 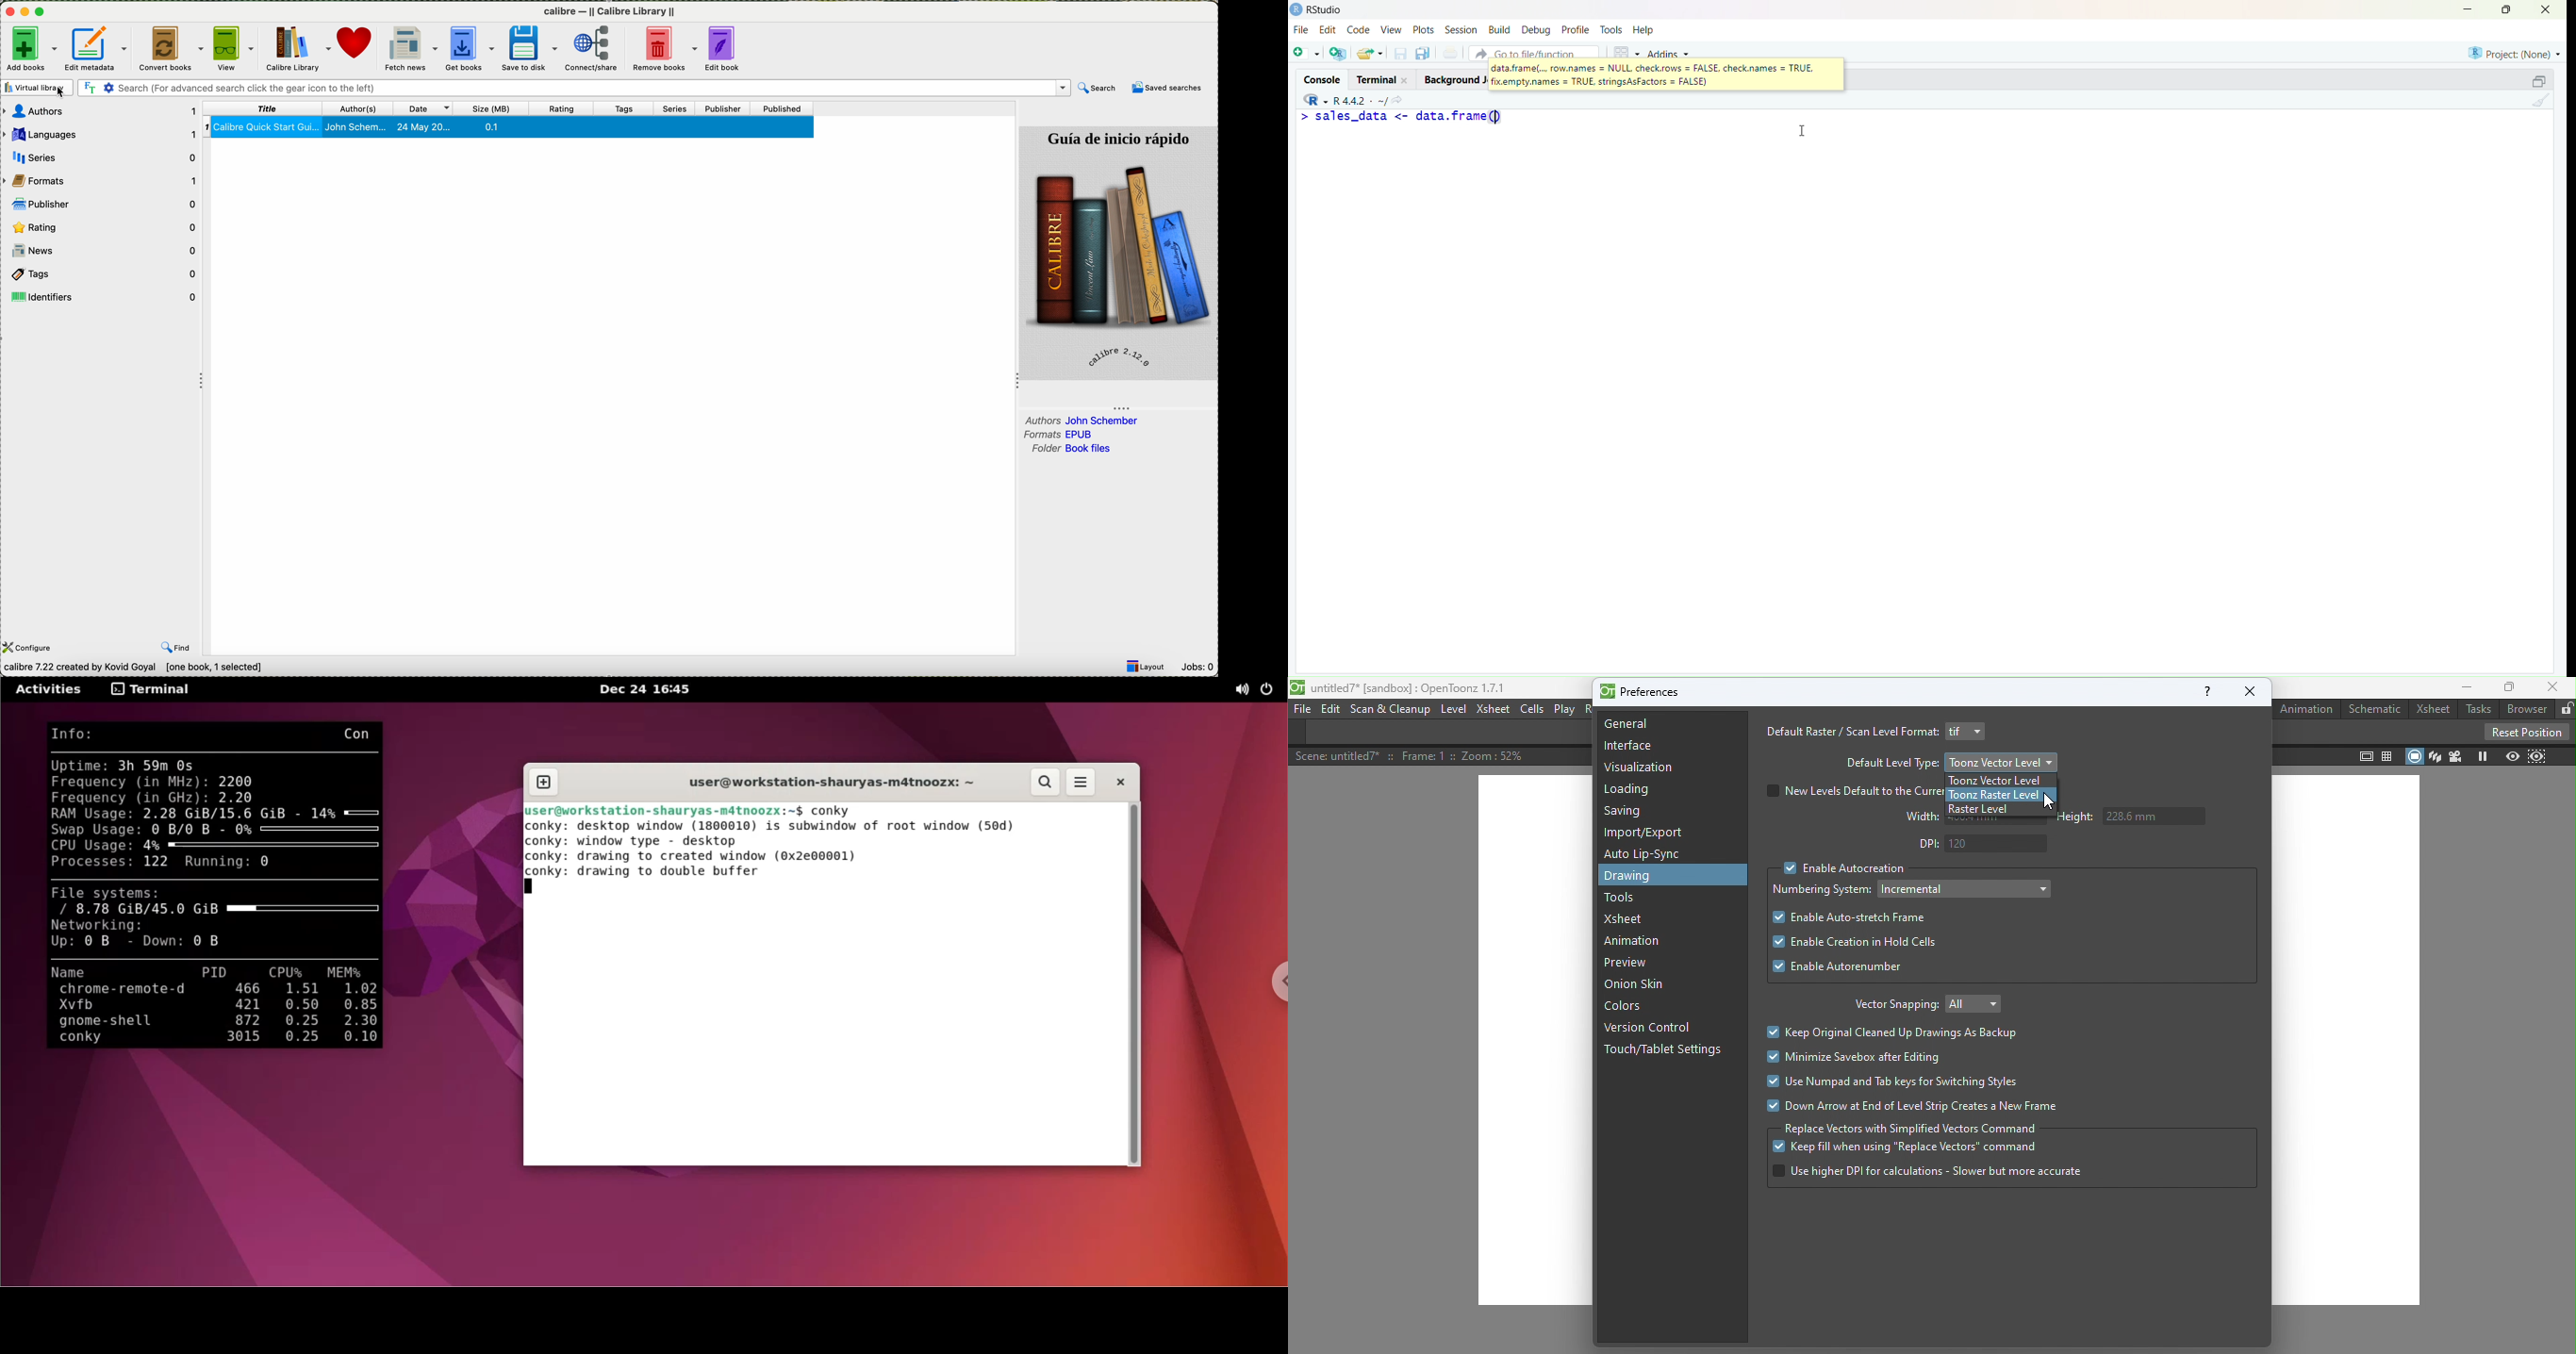 What do you see at coordinates (1379, 79) in the screenshot?
I see `Terminal` at bounding box center [1379, 79].